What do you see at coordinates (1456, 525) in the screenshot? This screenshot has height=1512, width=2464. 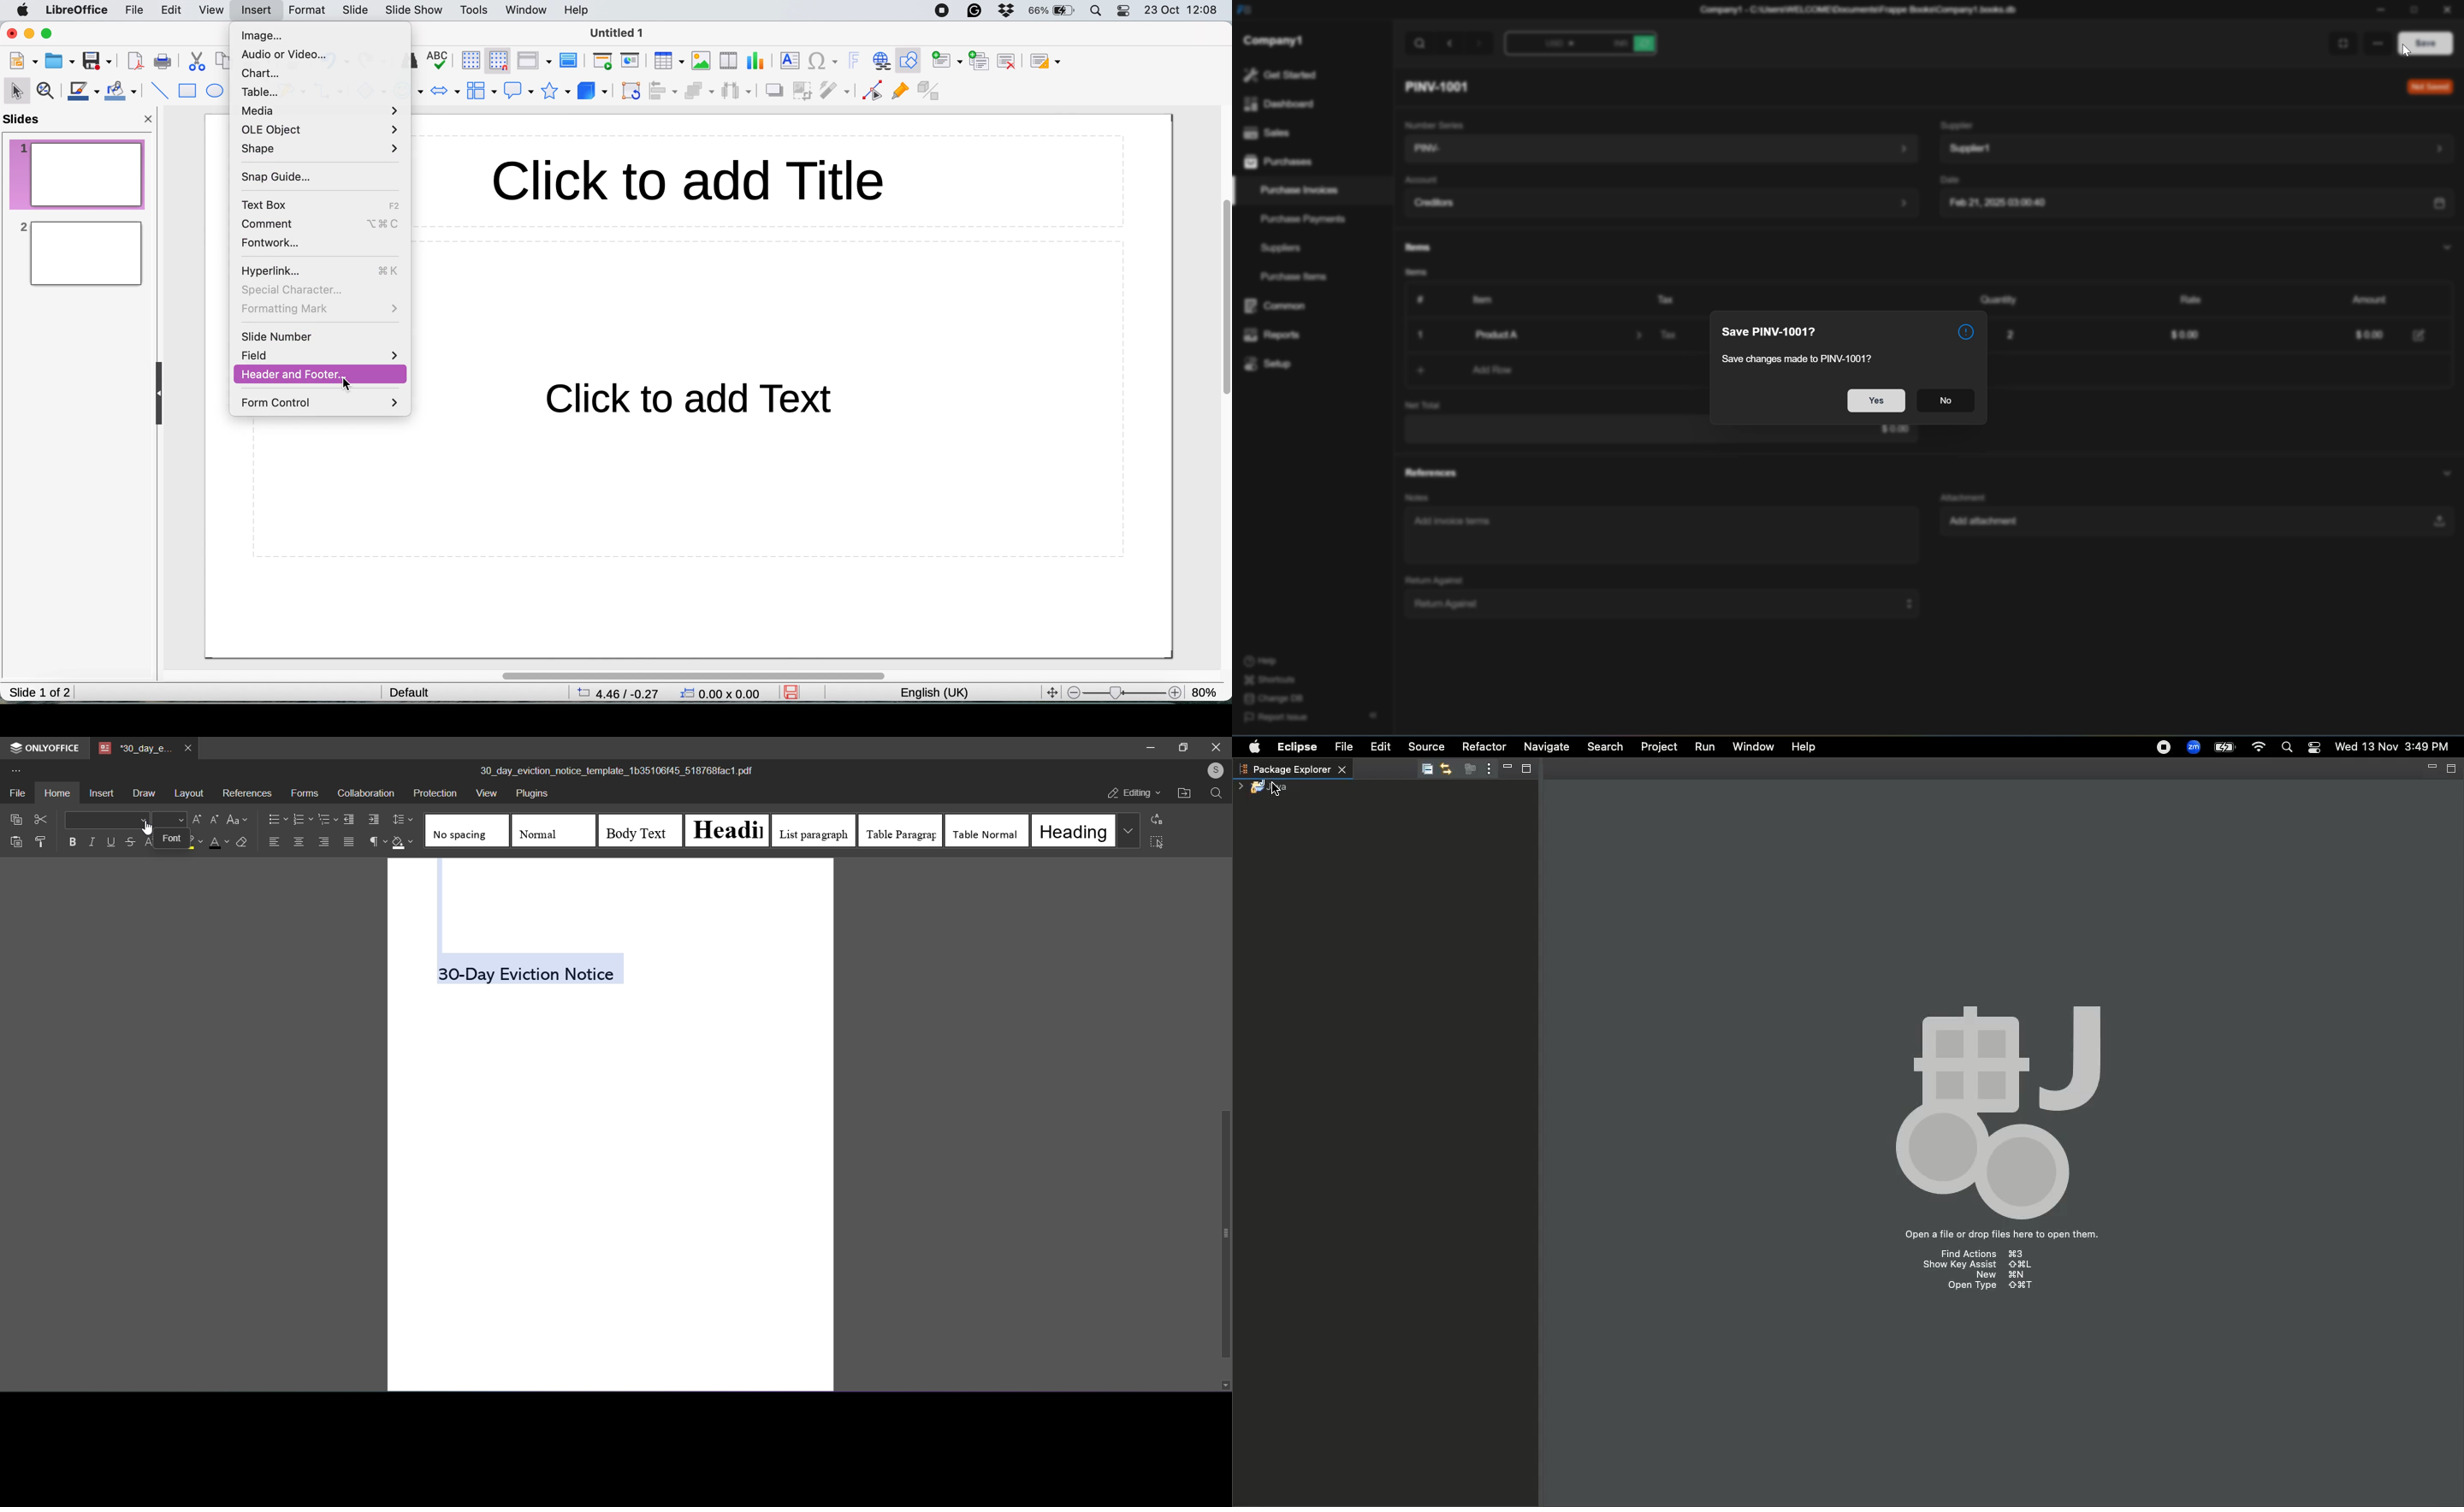 I see `Add invoice terms` at bounding box center [1456, 525].